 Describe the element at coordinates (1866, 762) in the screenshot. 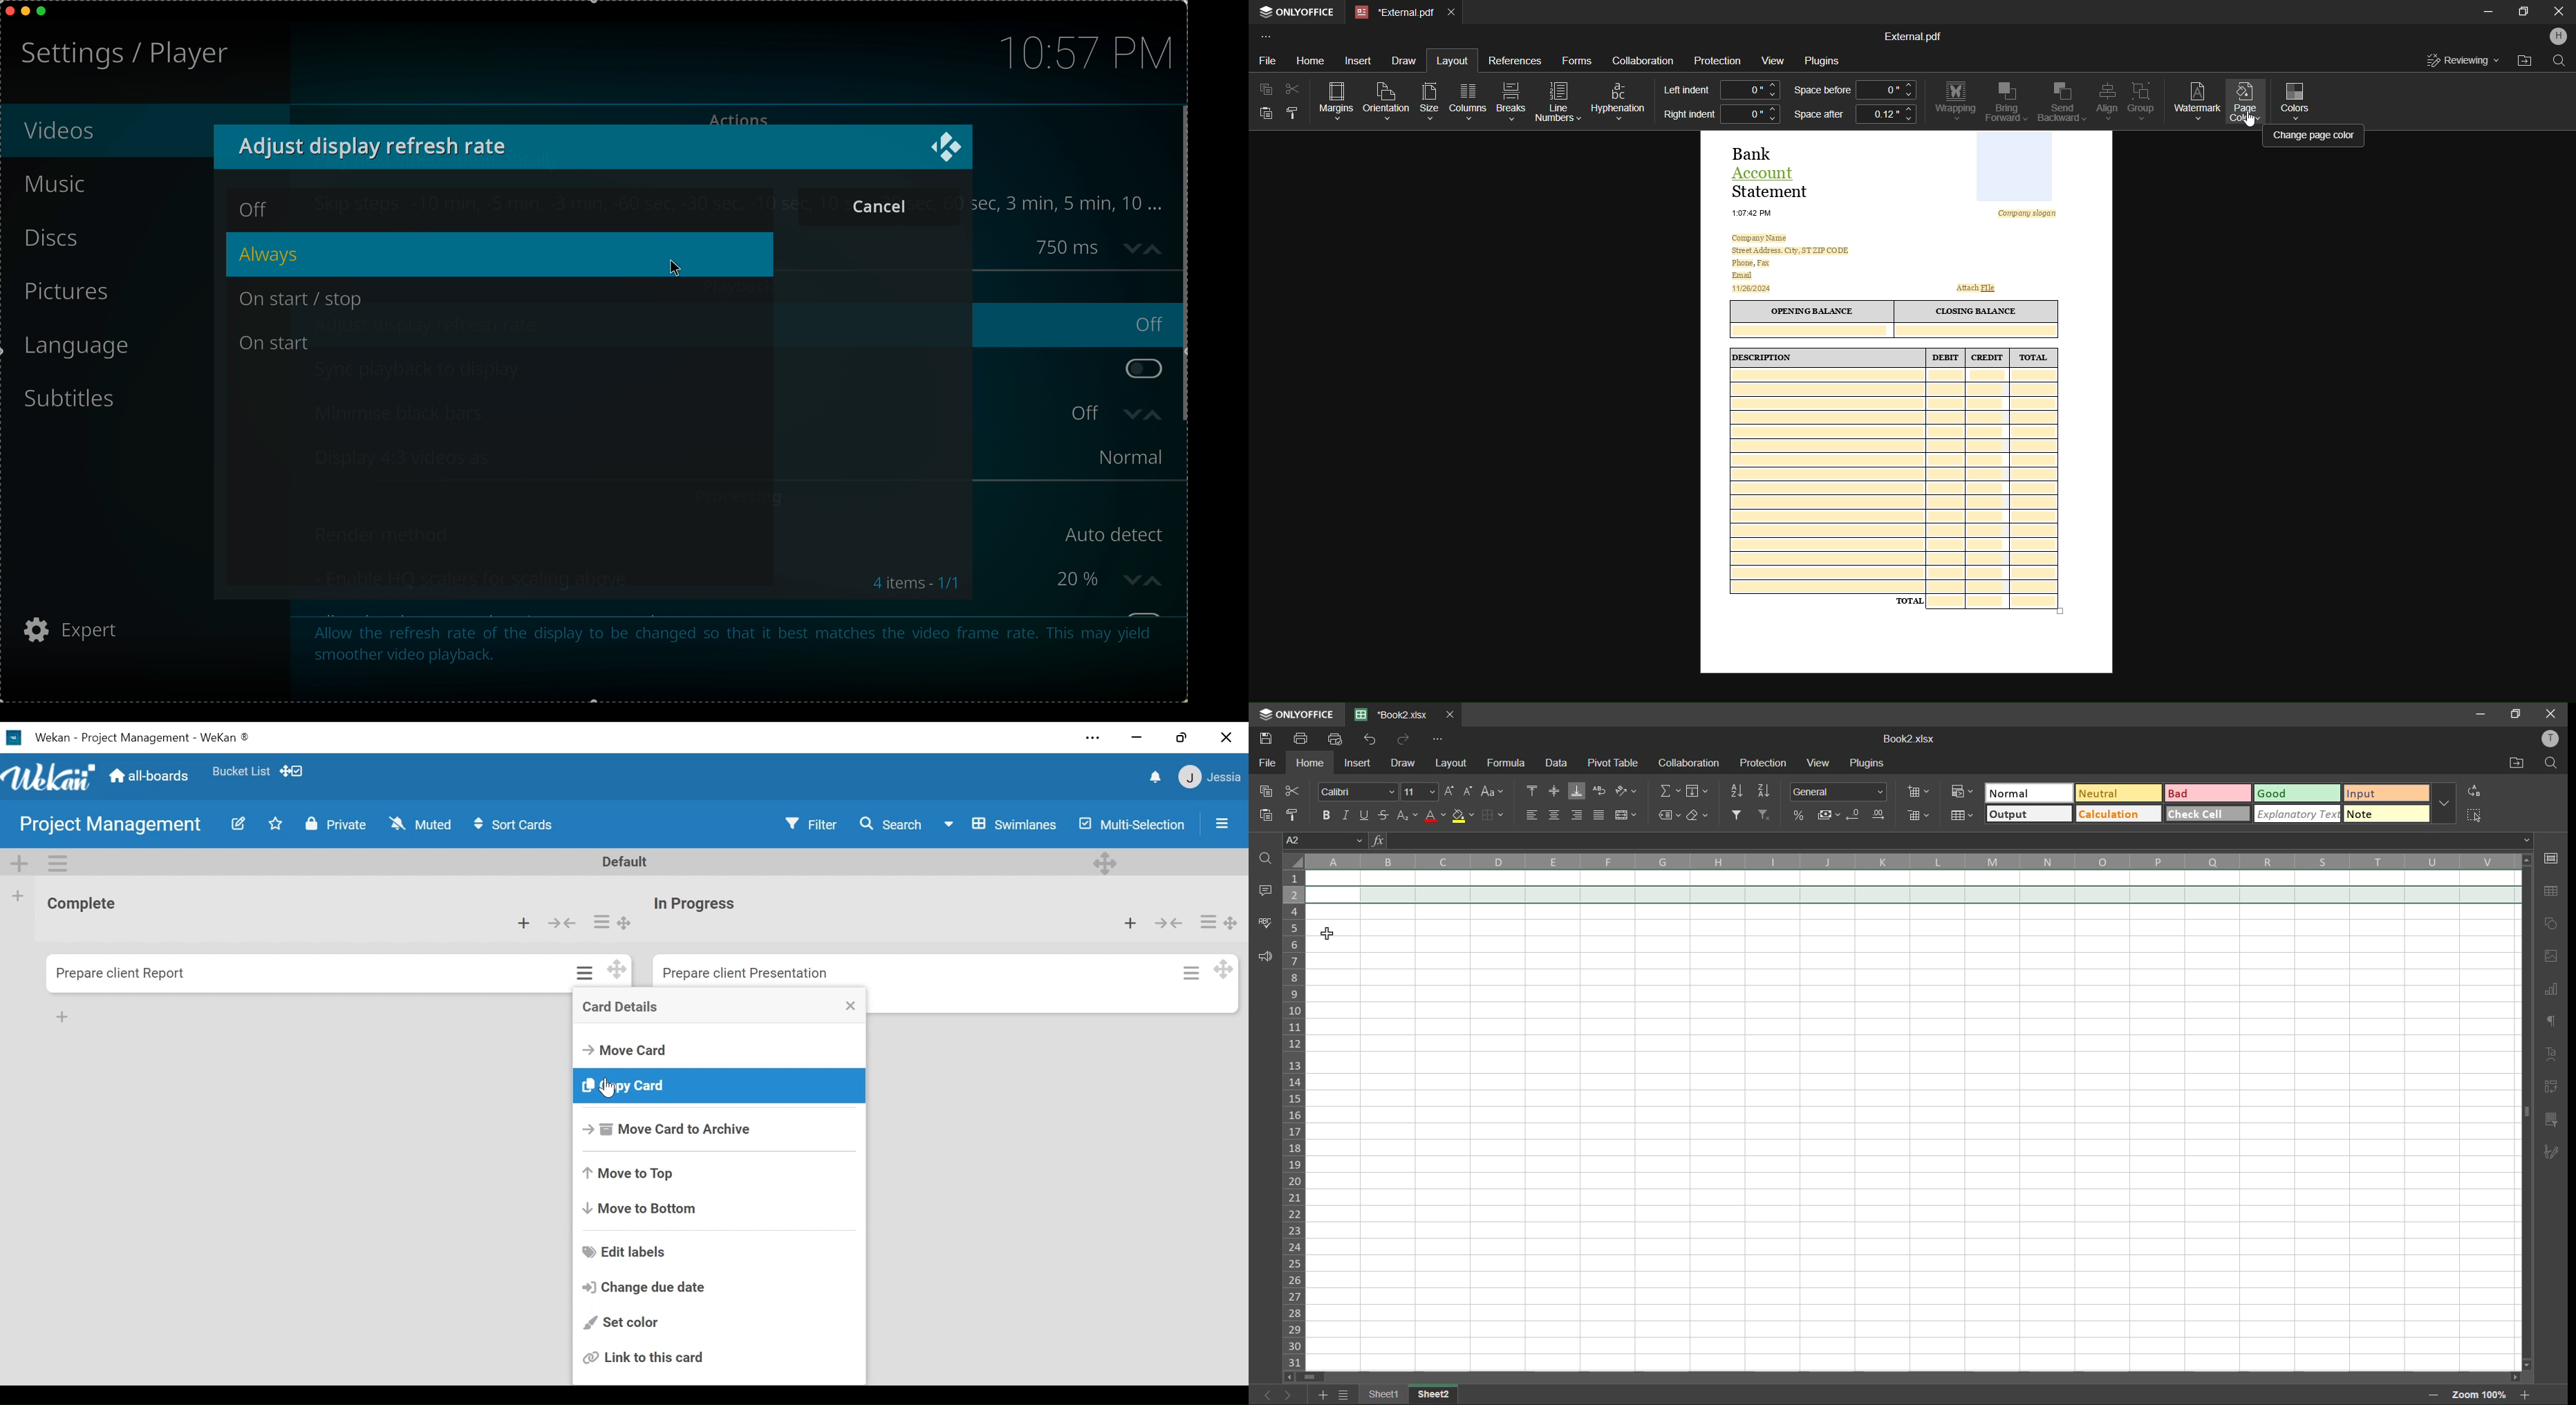

I see `plugins` at that location.